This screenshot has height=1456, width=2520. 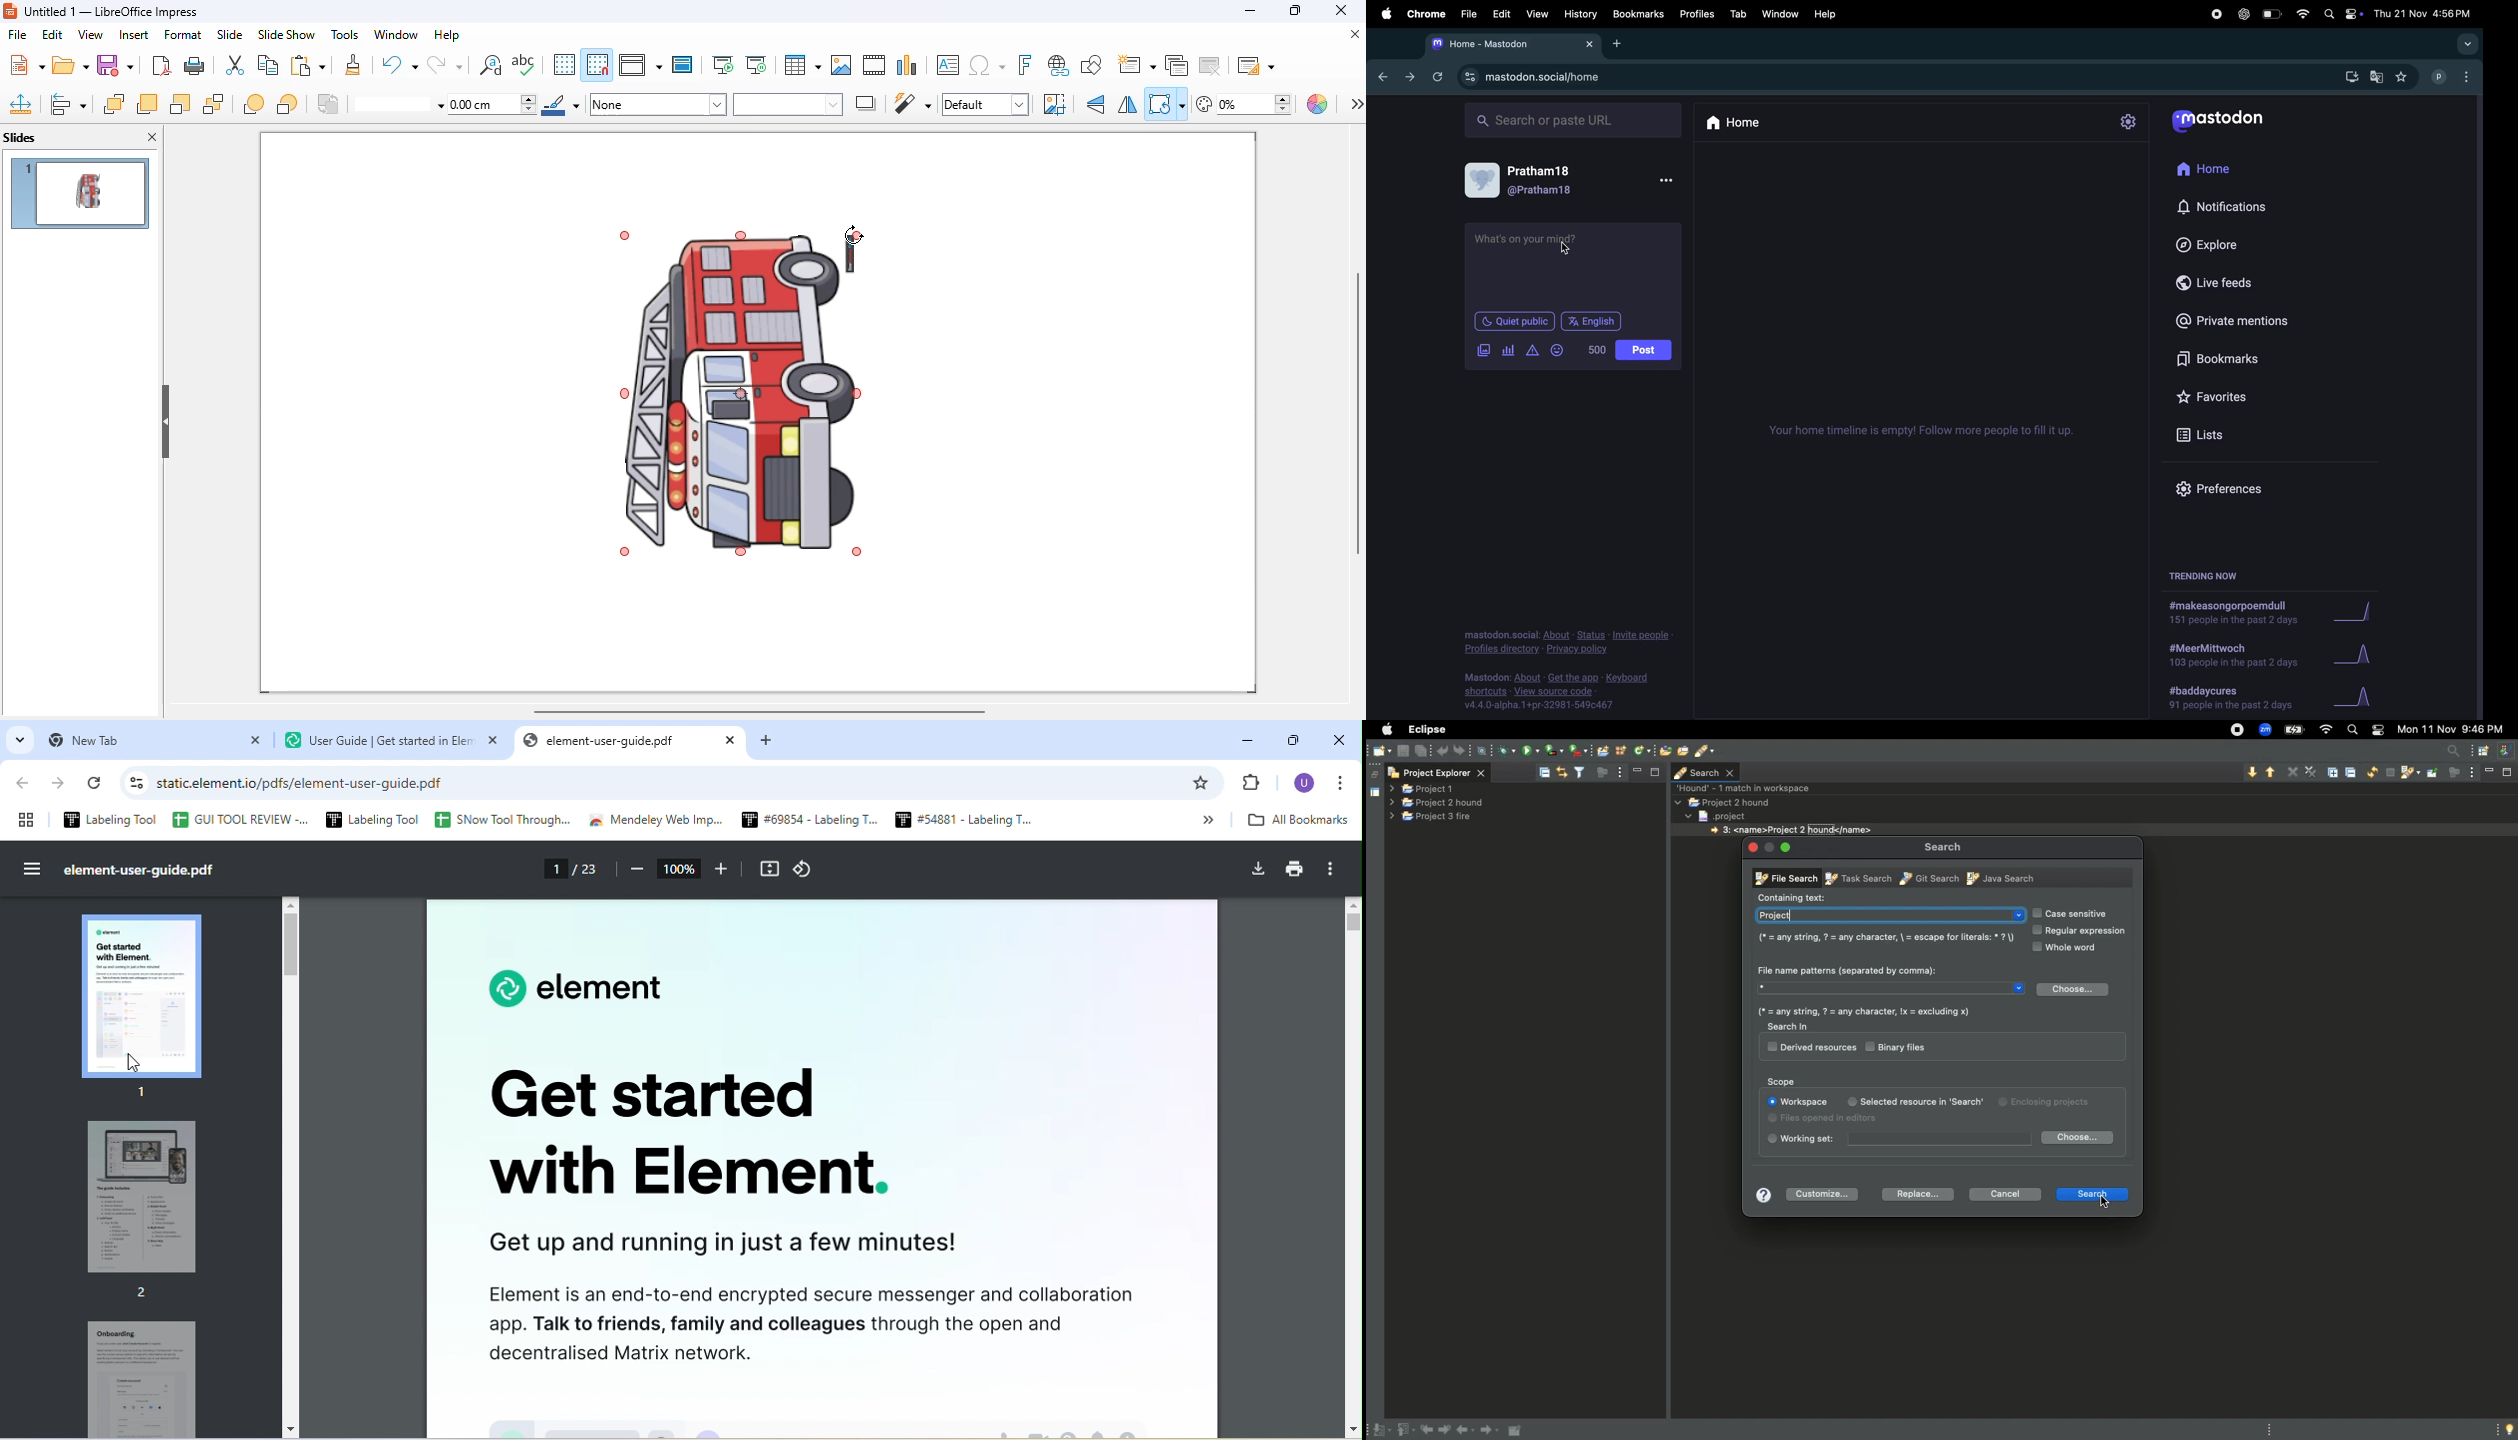 What do you see at coordinates (1097, 104) in the screenshot?
I see `vertically` at bounding box center [1097, 104].